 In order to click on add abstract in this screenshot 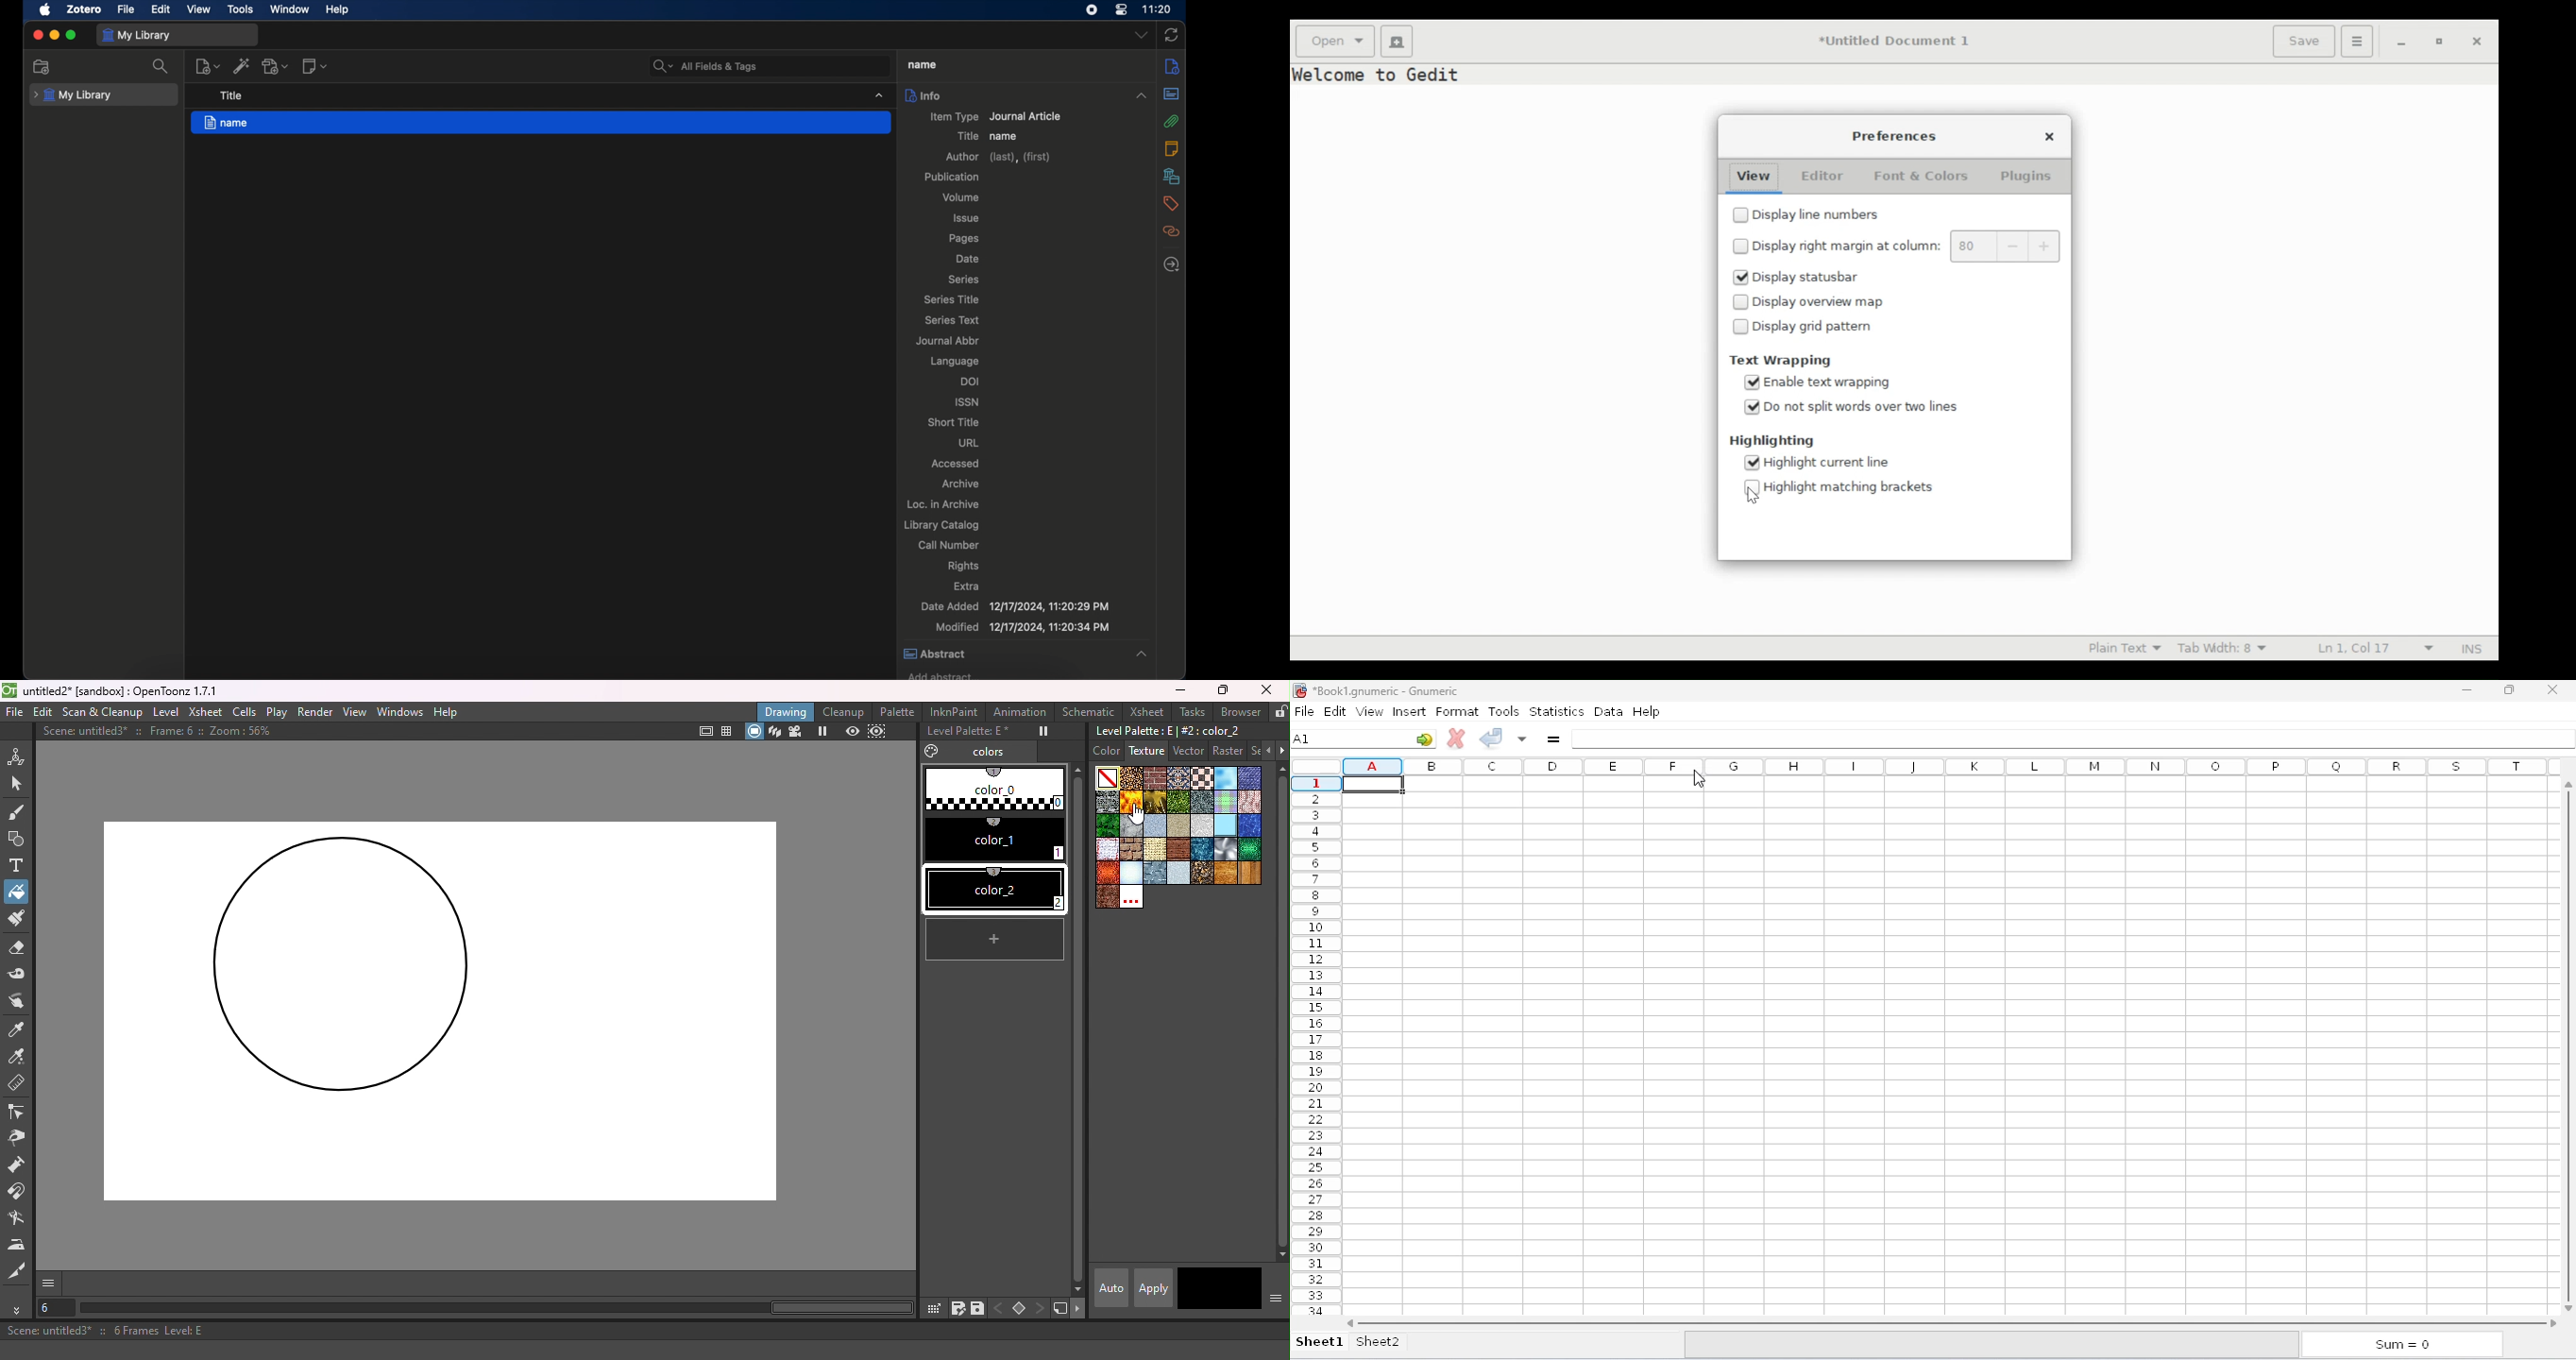, I will do `click(939, 674)`.